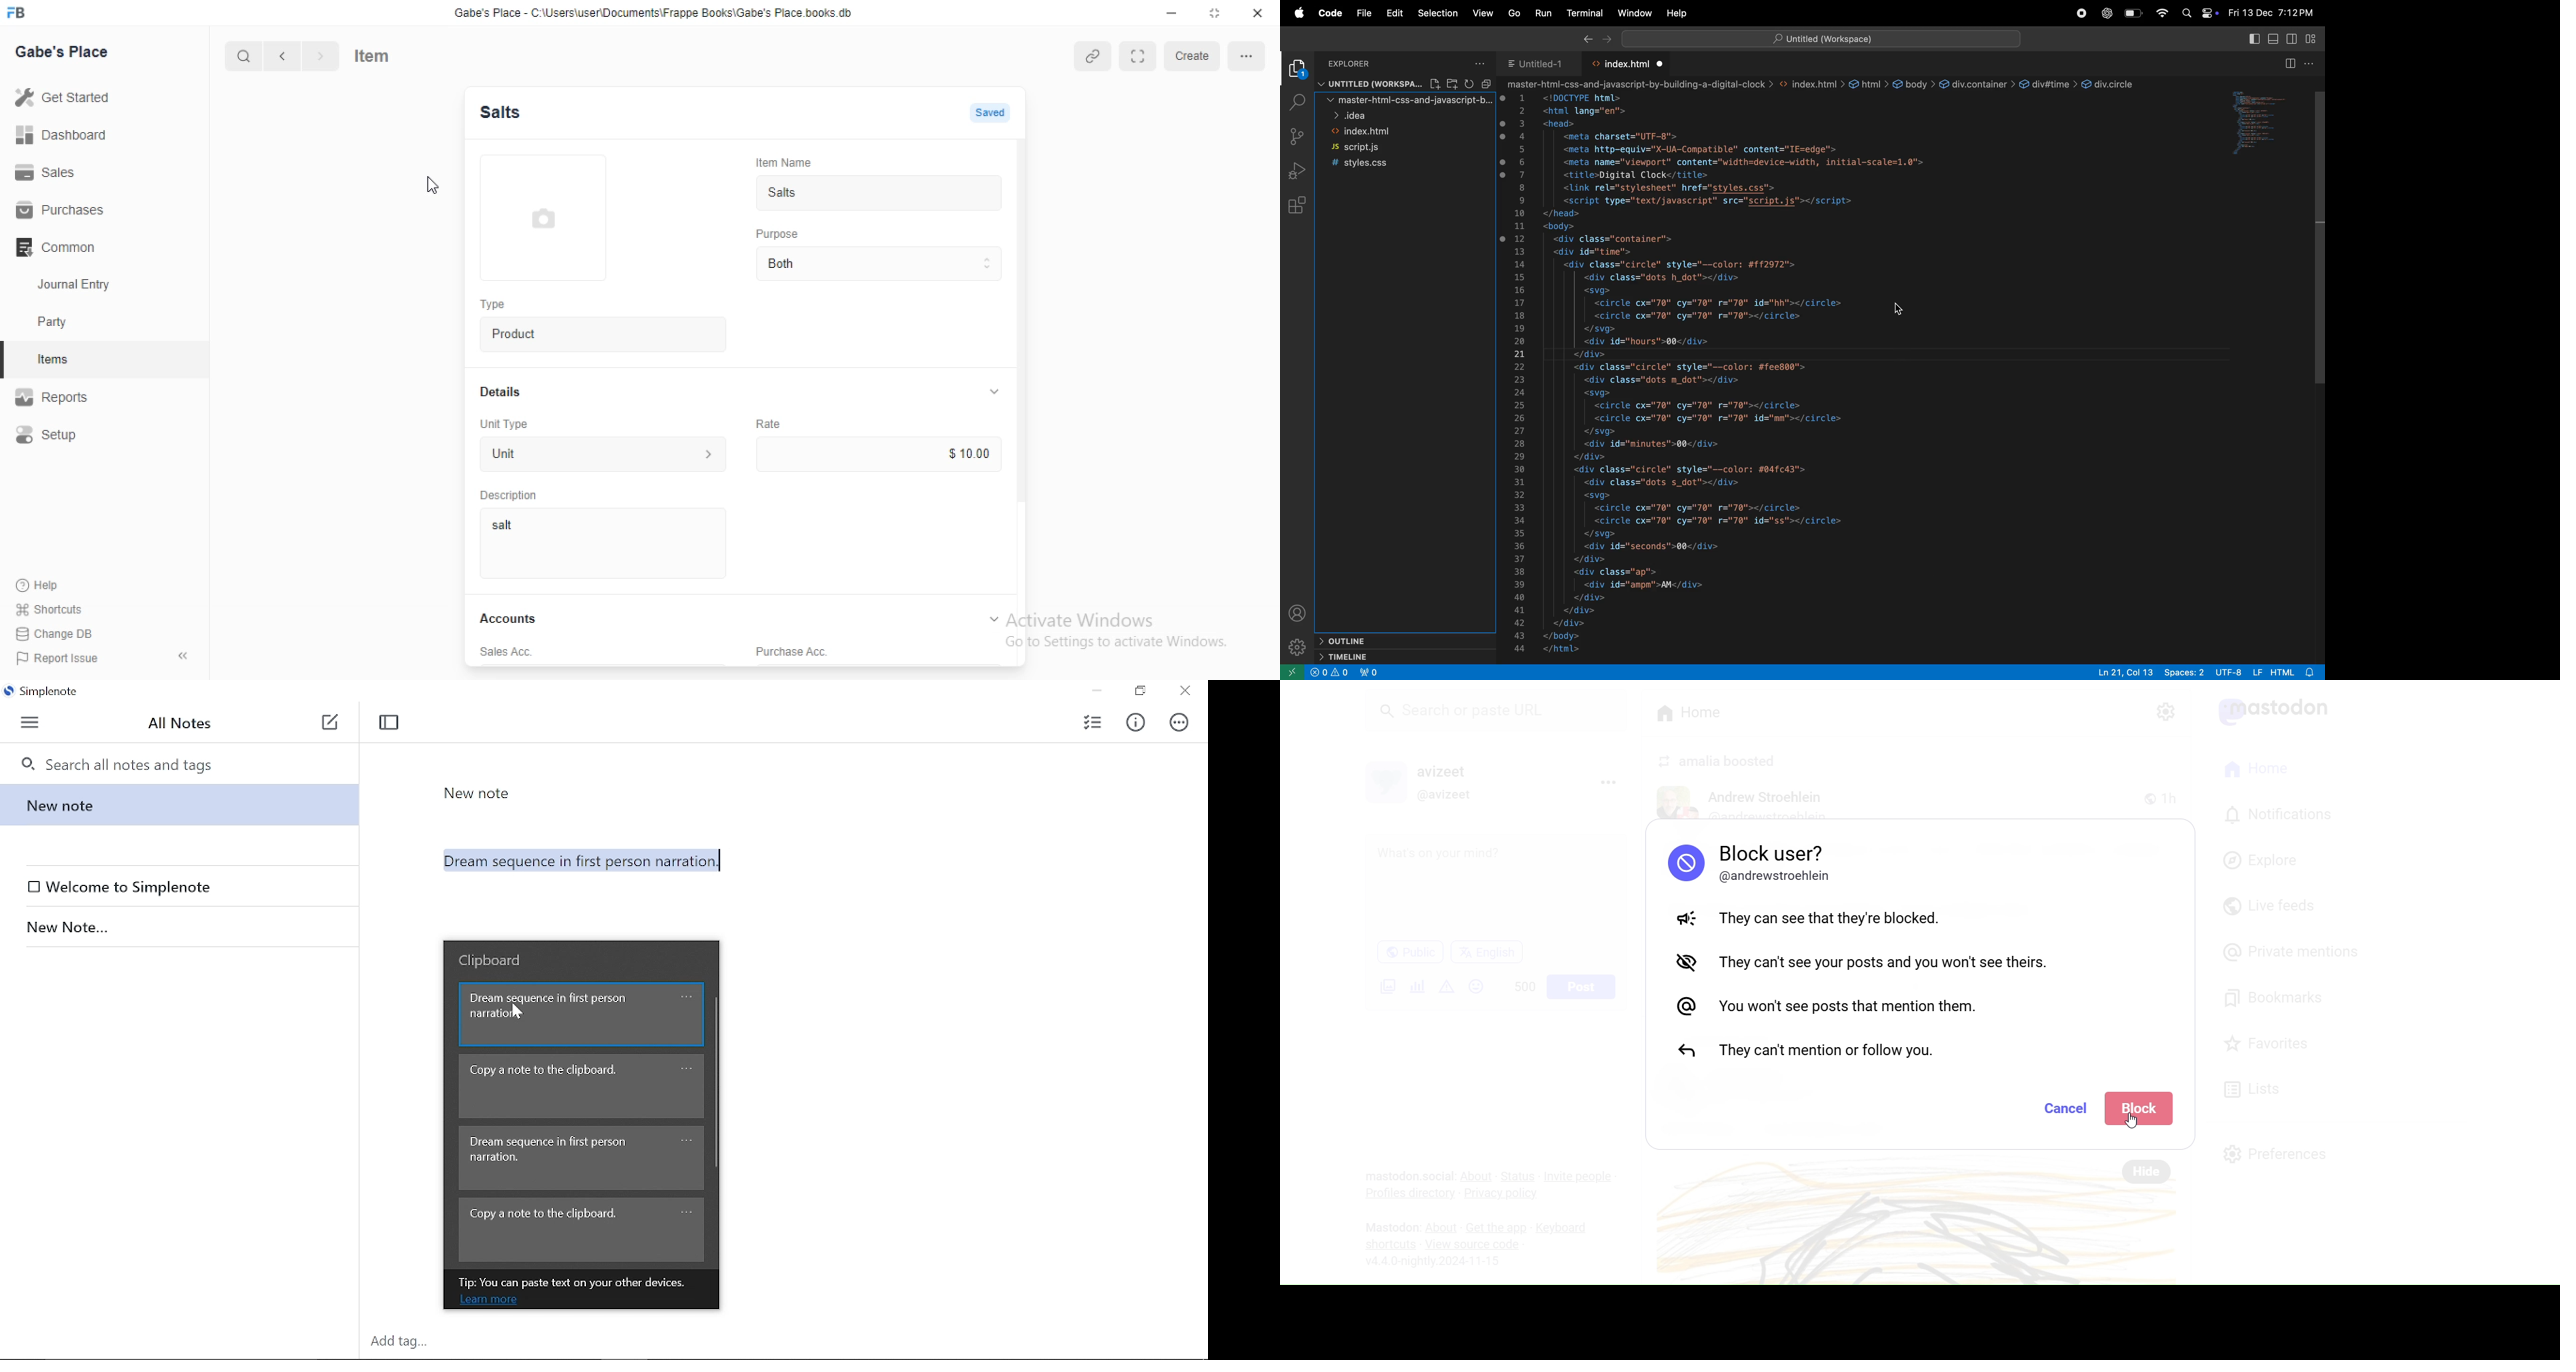 This screenshot has height=1372, width=2576. What do you see at coordinates (1247, 55) in the screenshot?
I see `options` at bounding box center [1247, 55].